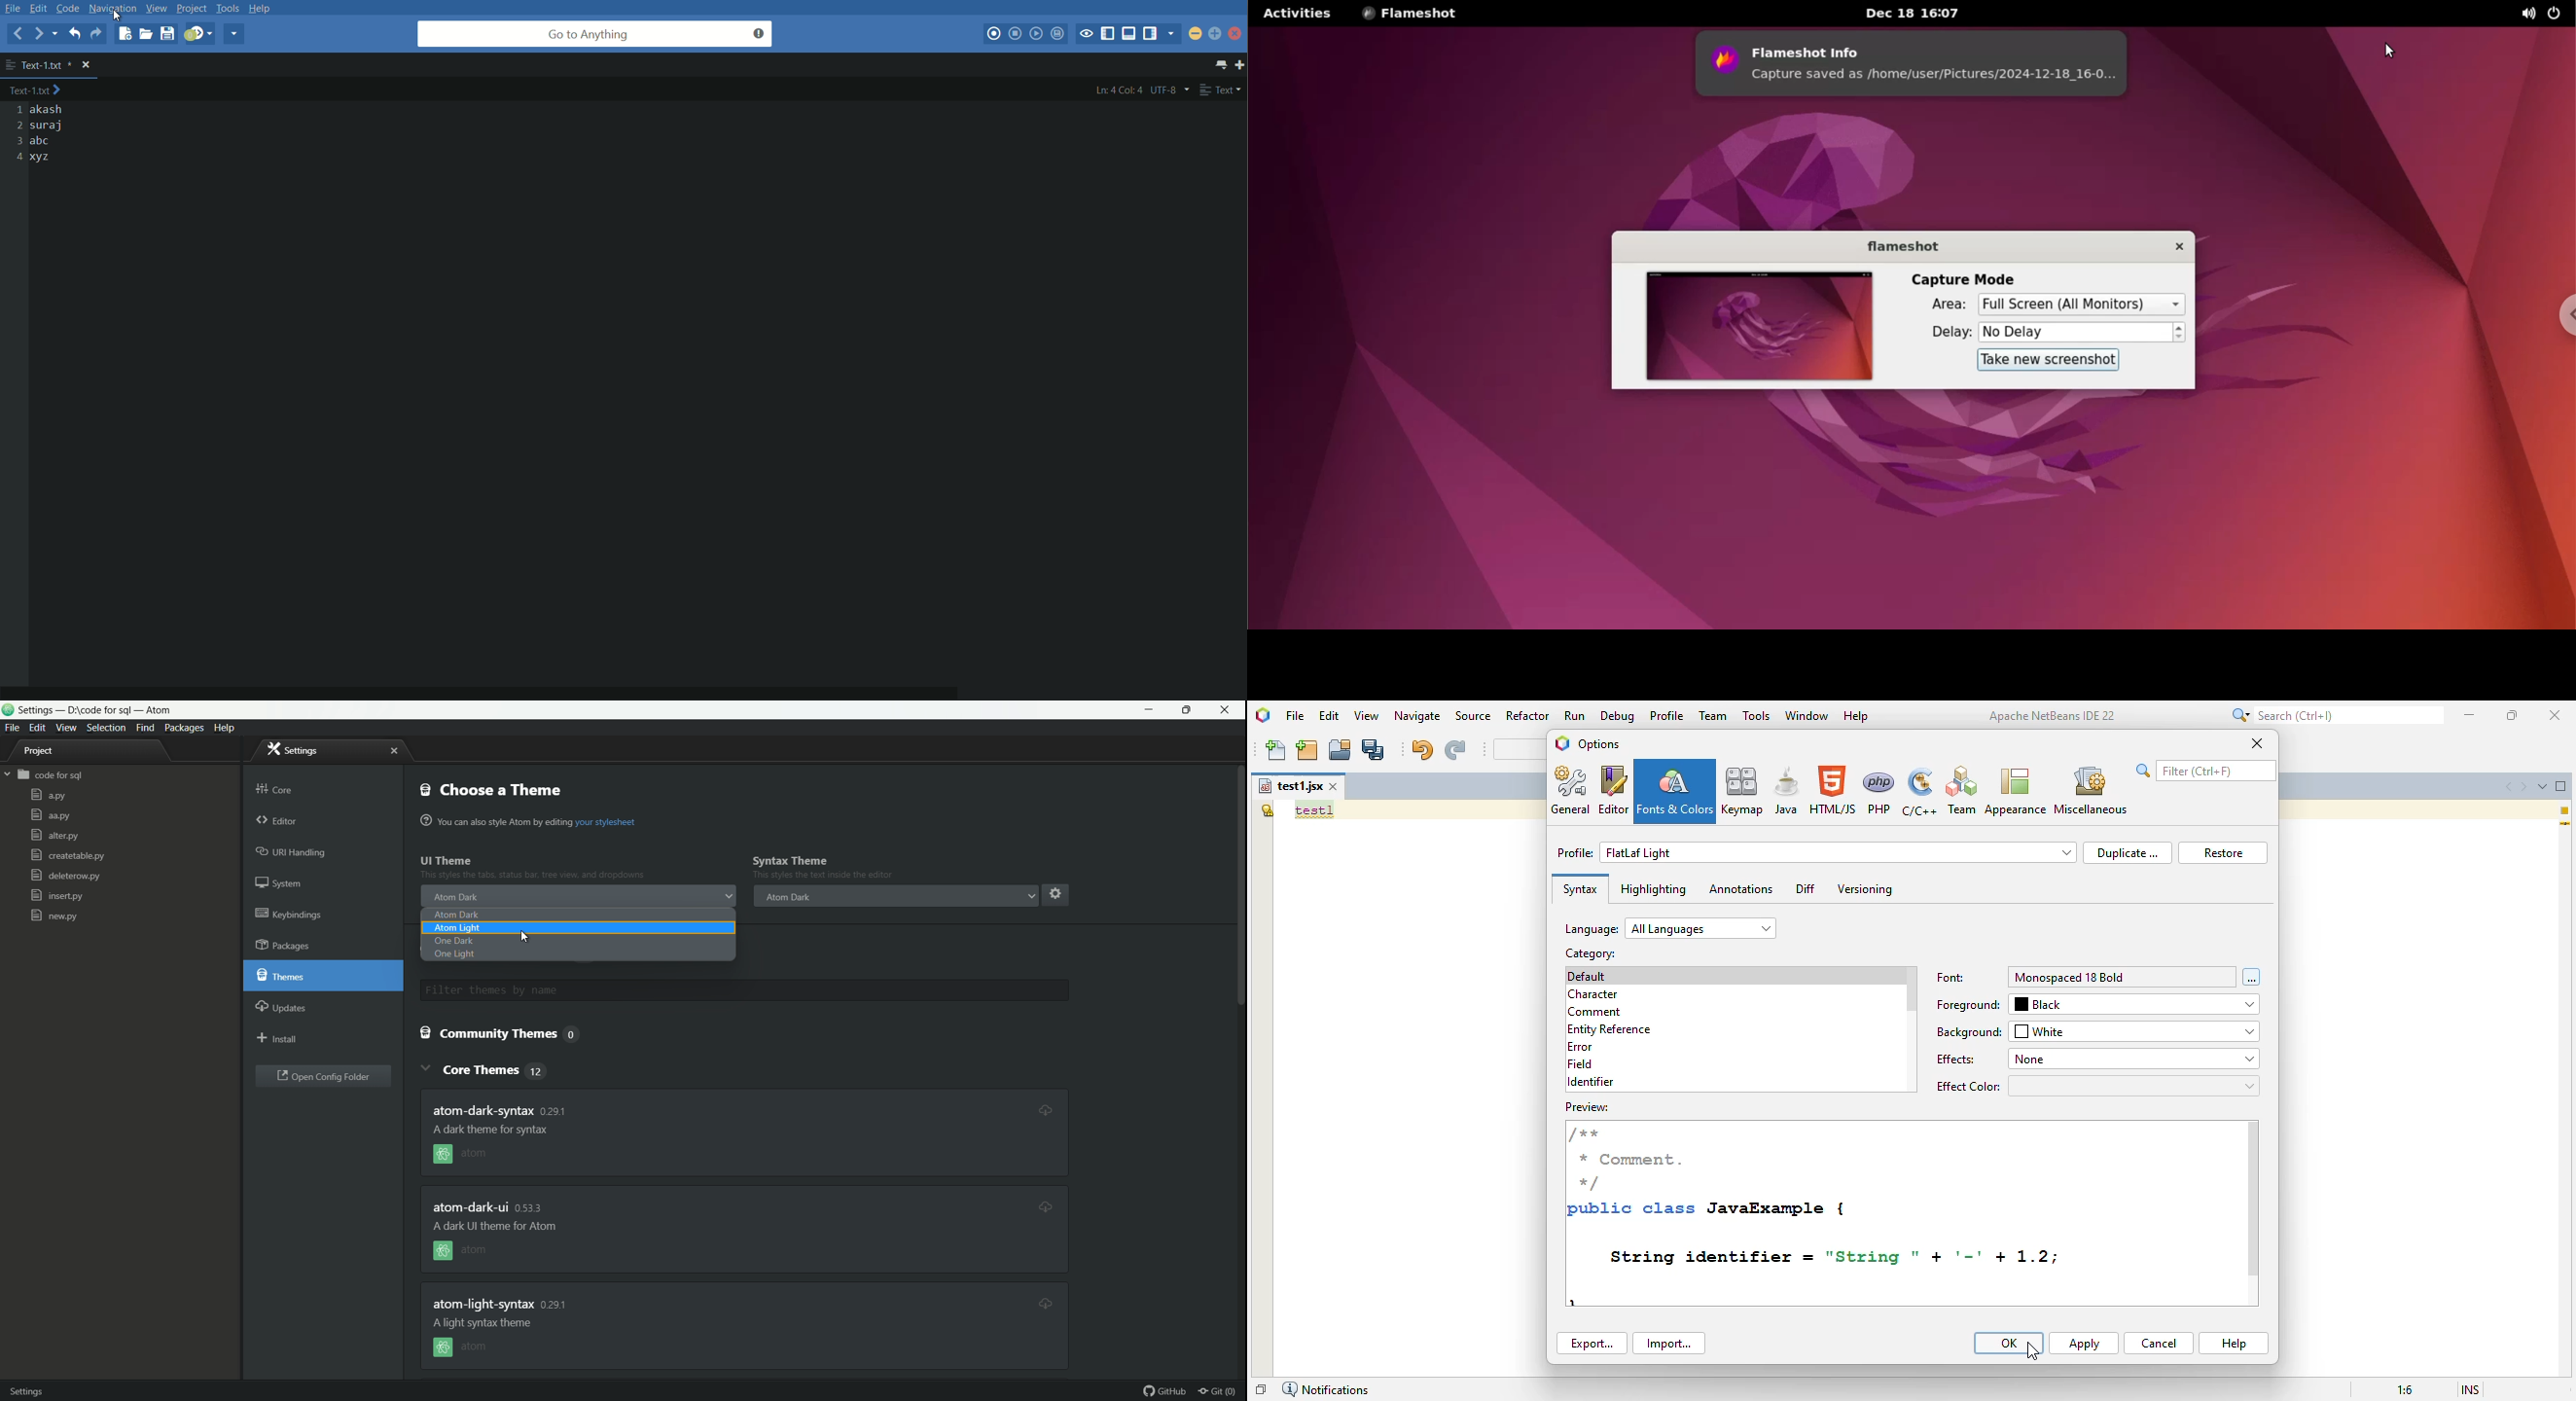  I want to click on scroll documents left, so click(2505, 786).